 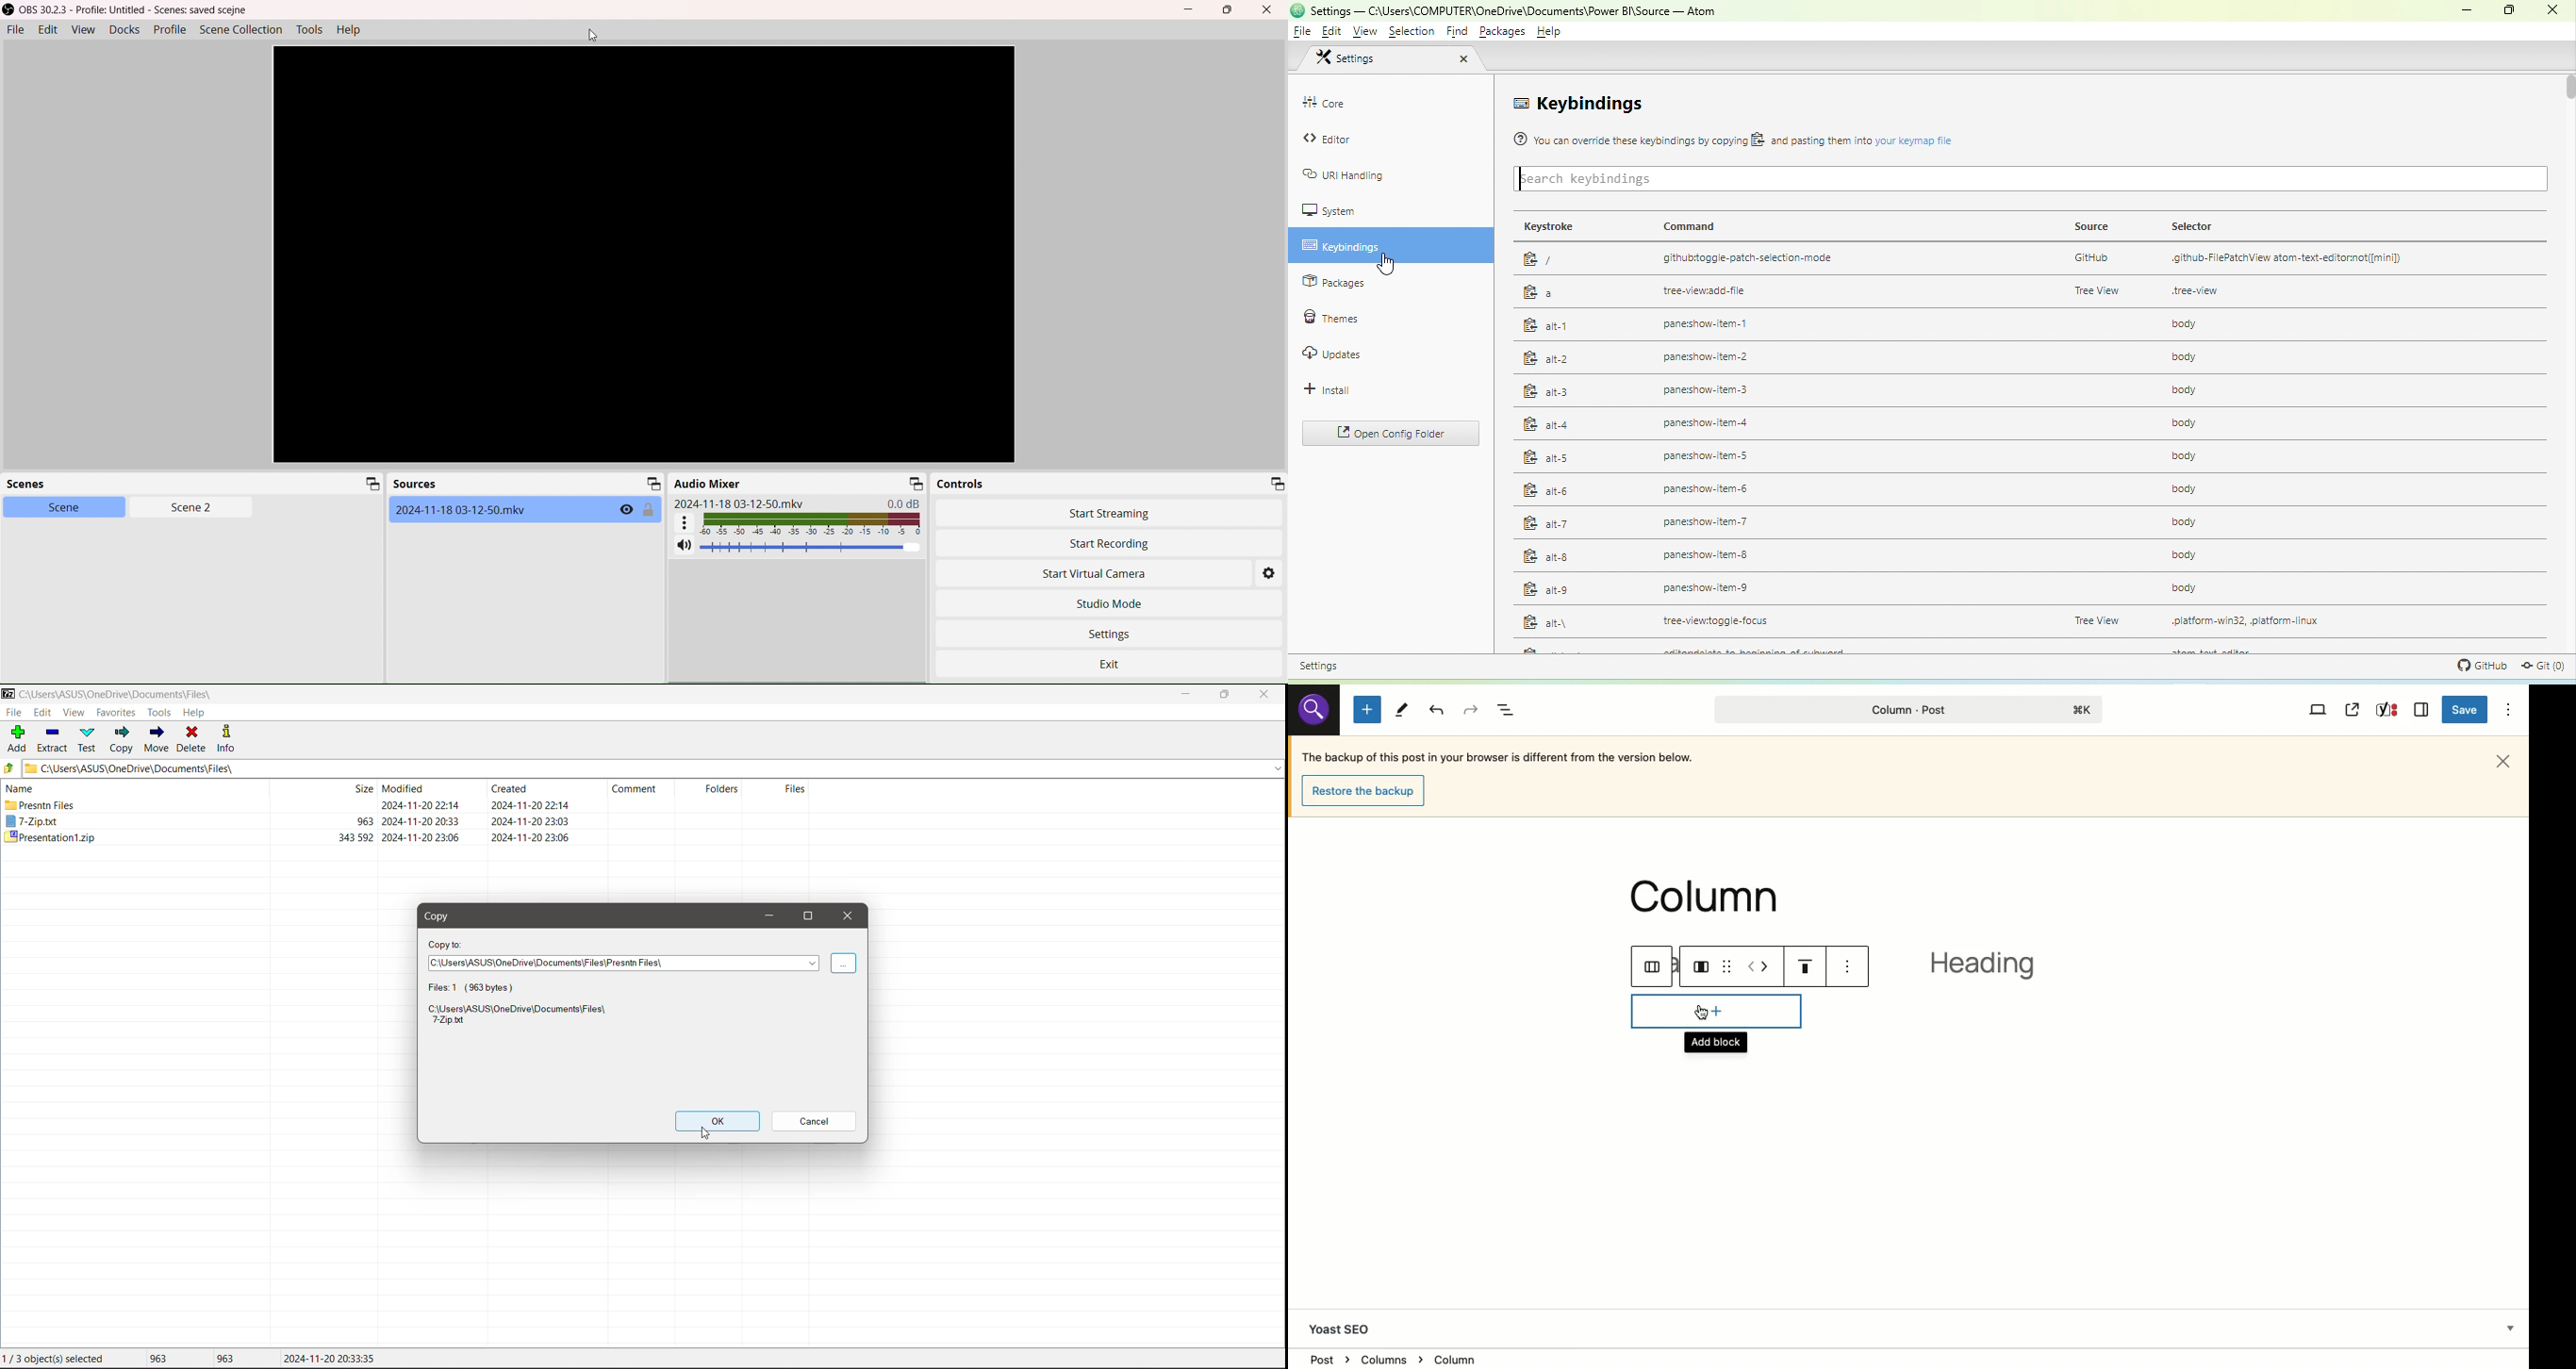 I want to click on search, so click(x=1313, y=709).